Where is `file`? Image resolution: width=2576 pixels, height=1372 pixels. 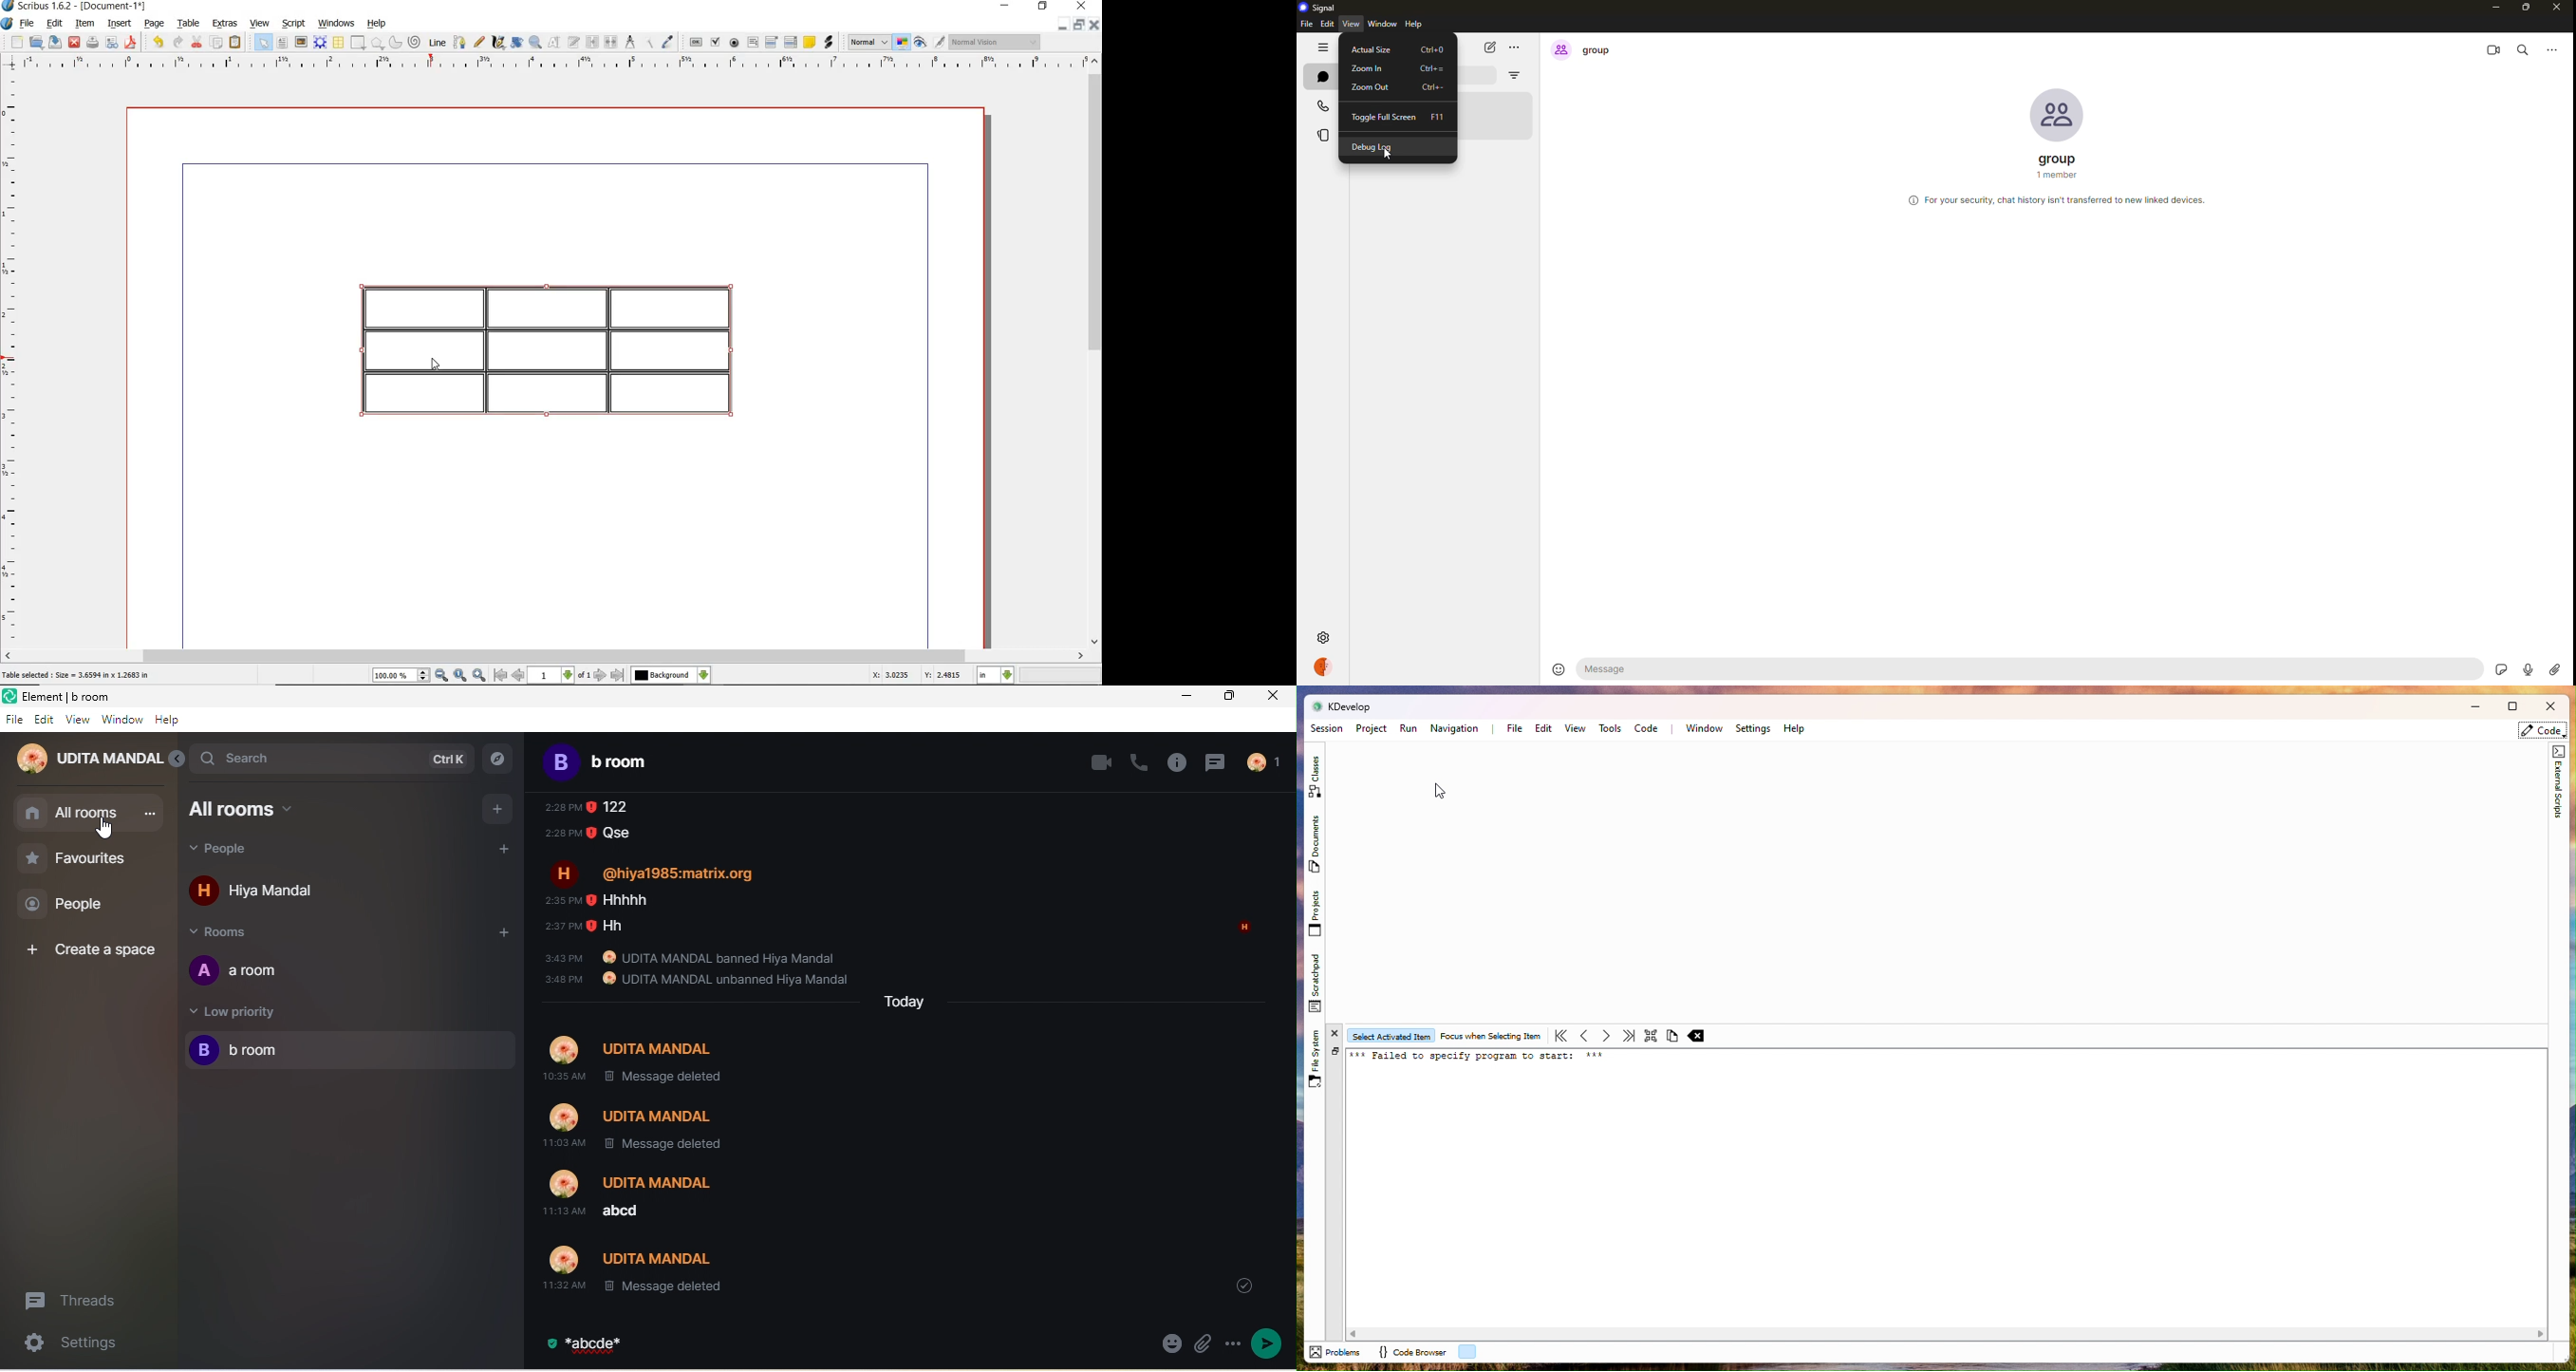 file is located at coordinates (1306, 25).